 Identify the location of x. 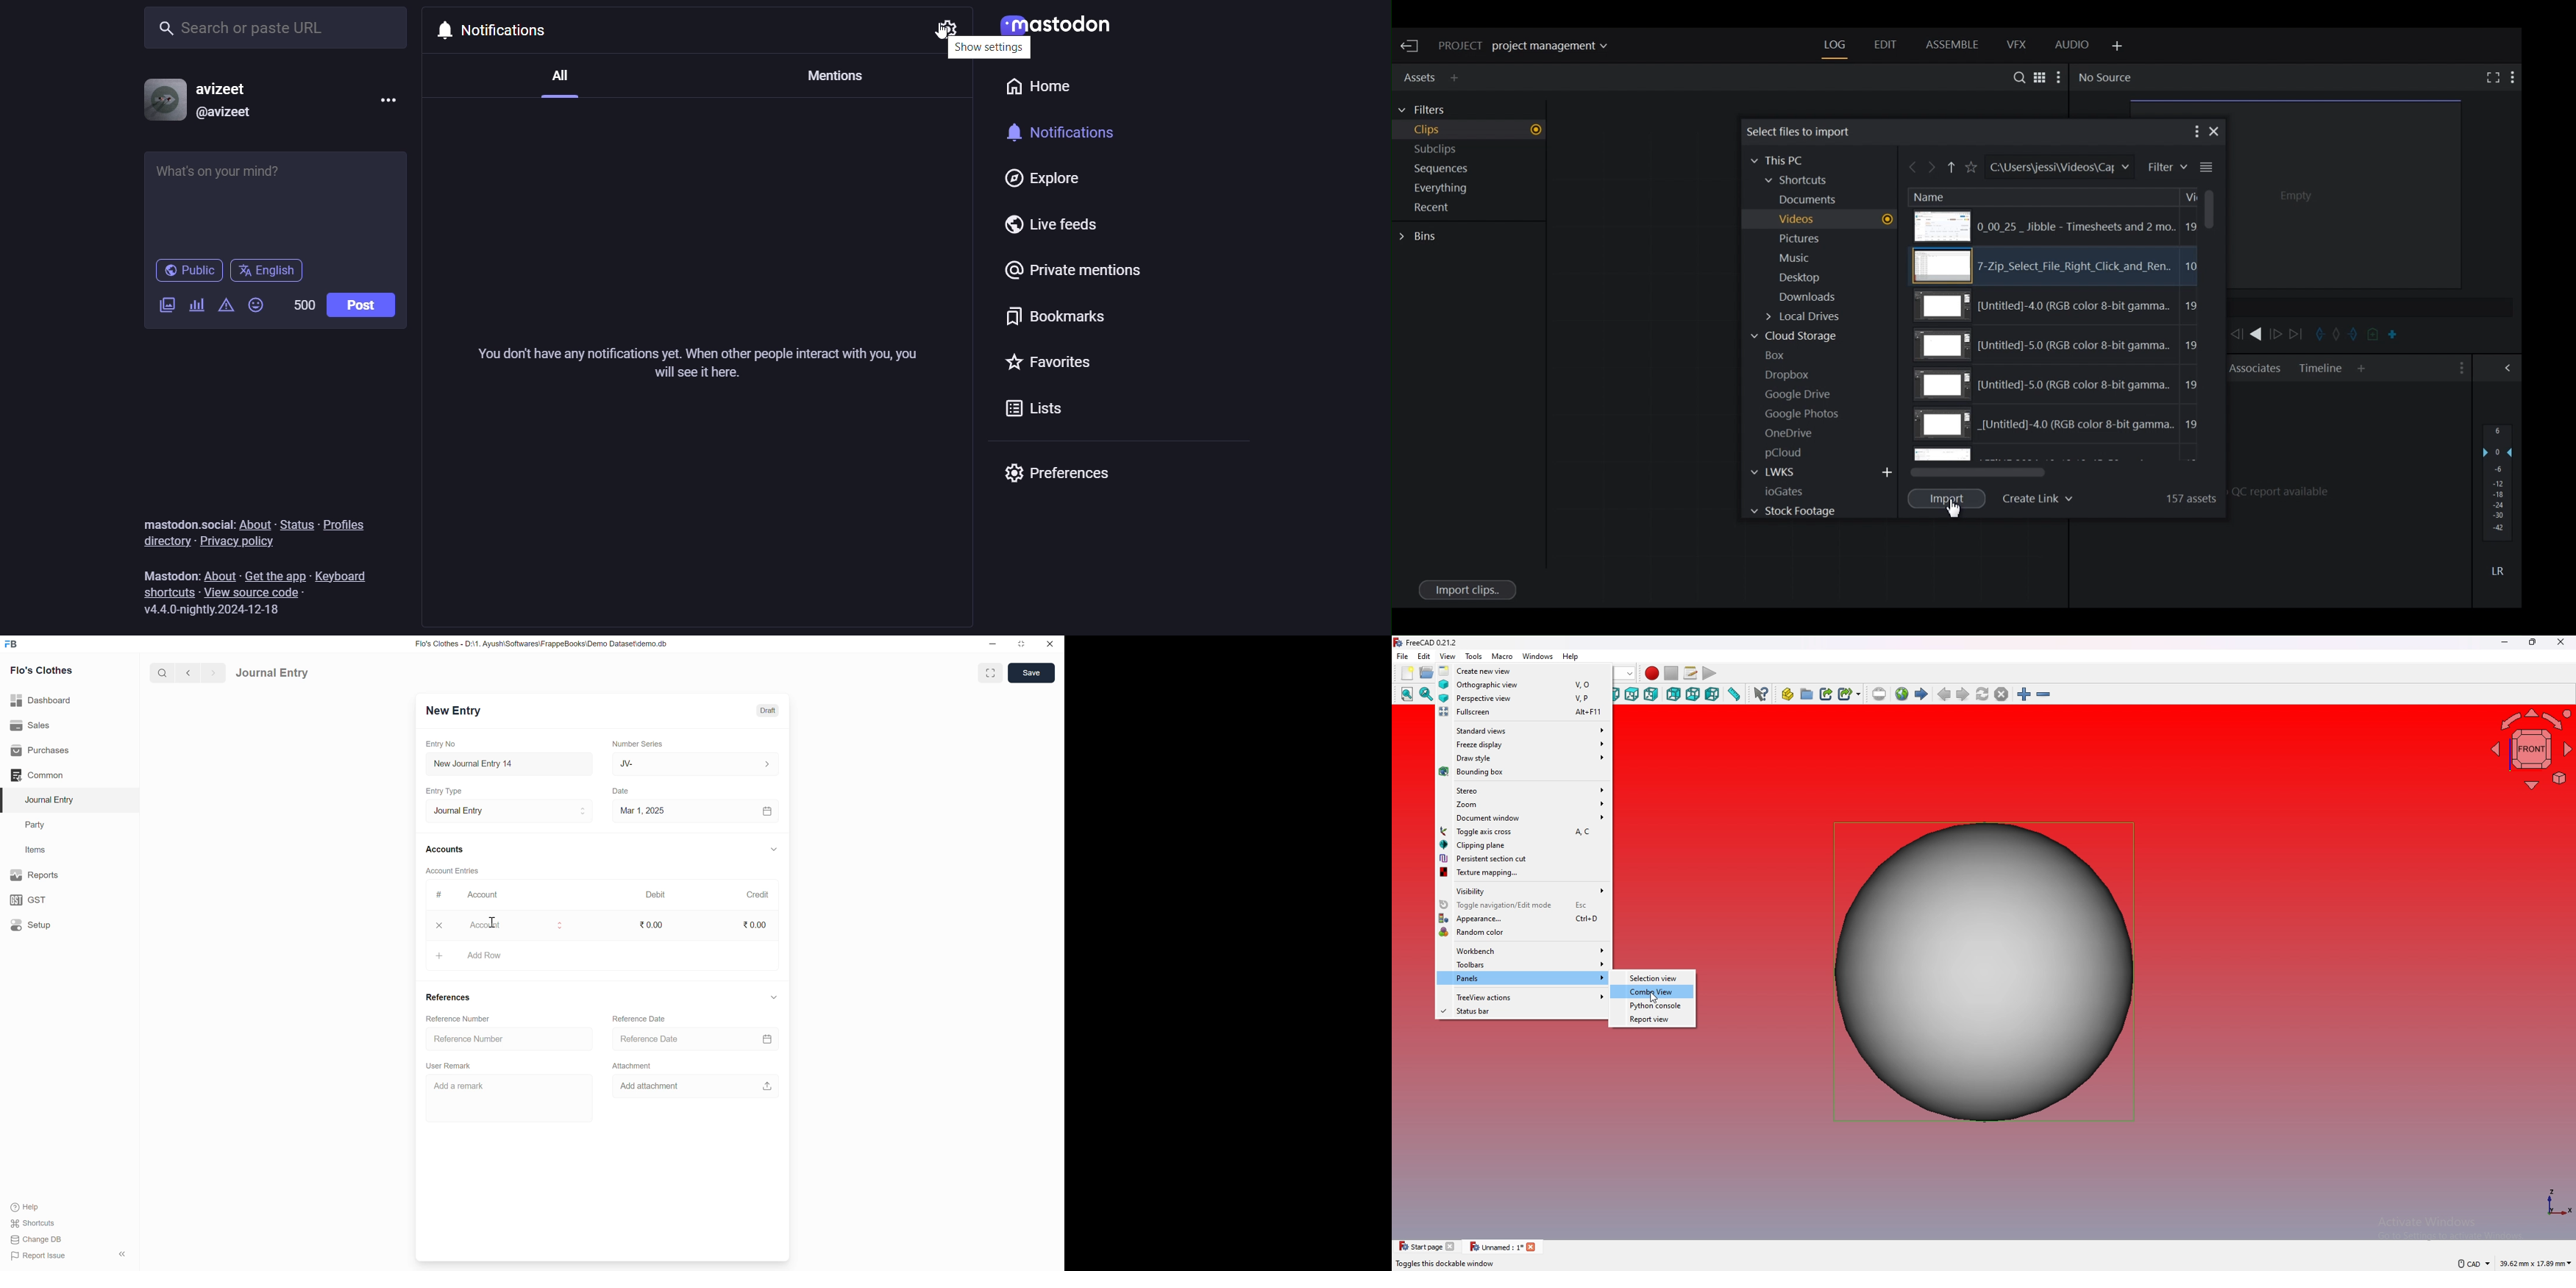
(441, 925).